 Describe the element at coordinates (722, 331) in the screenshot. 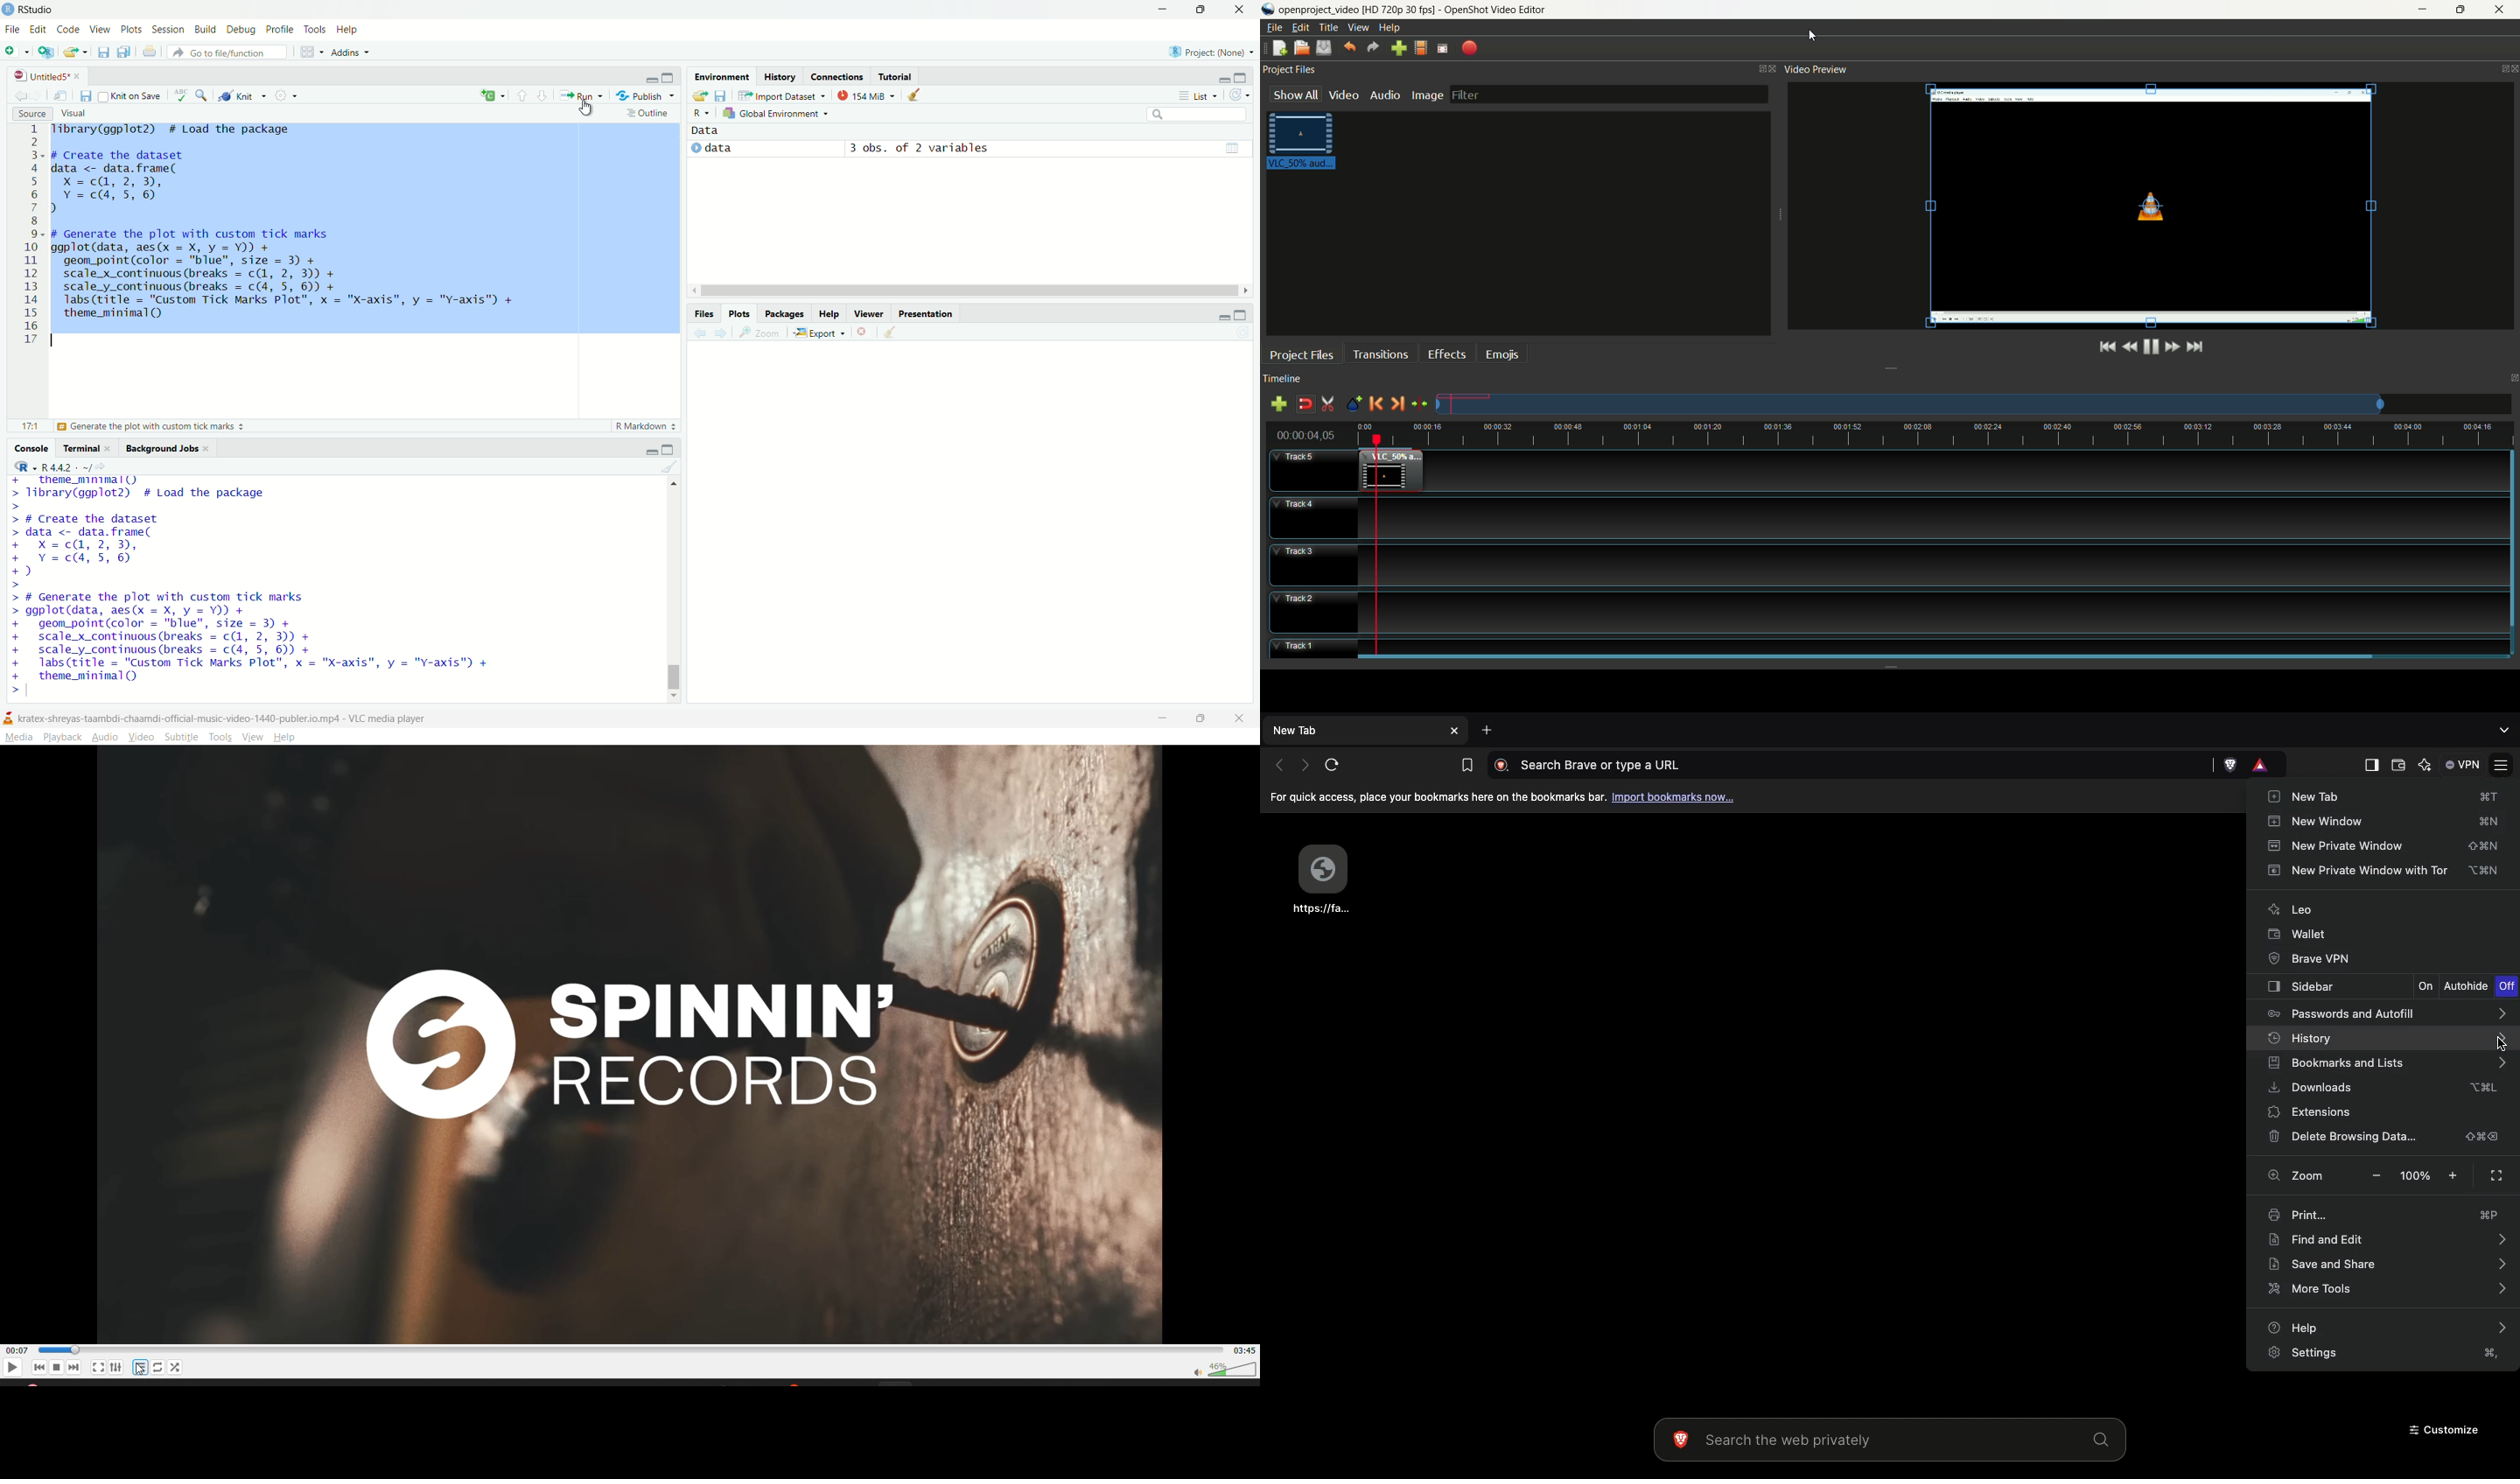

I see `next plot` at that location.